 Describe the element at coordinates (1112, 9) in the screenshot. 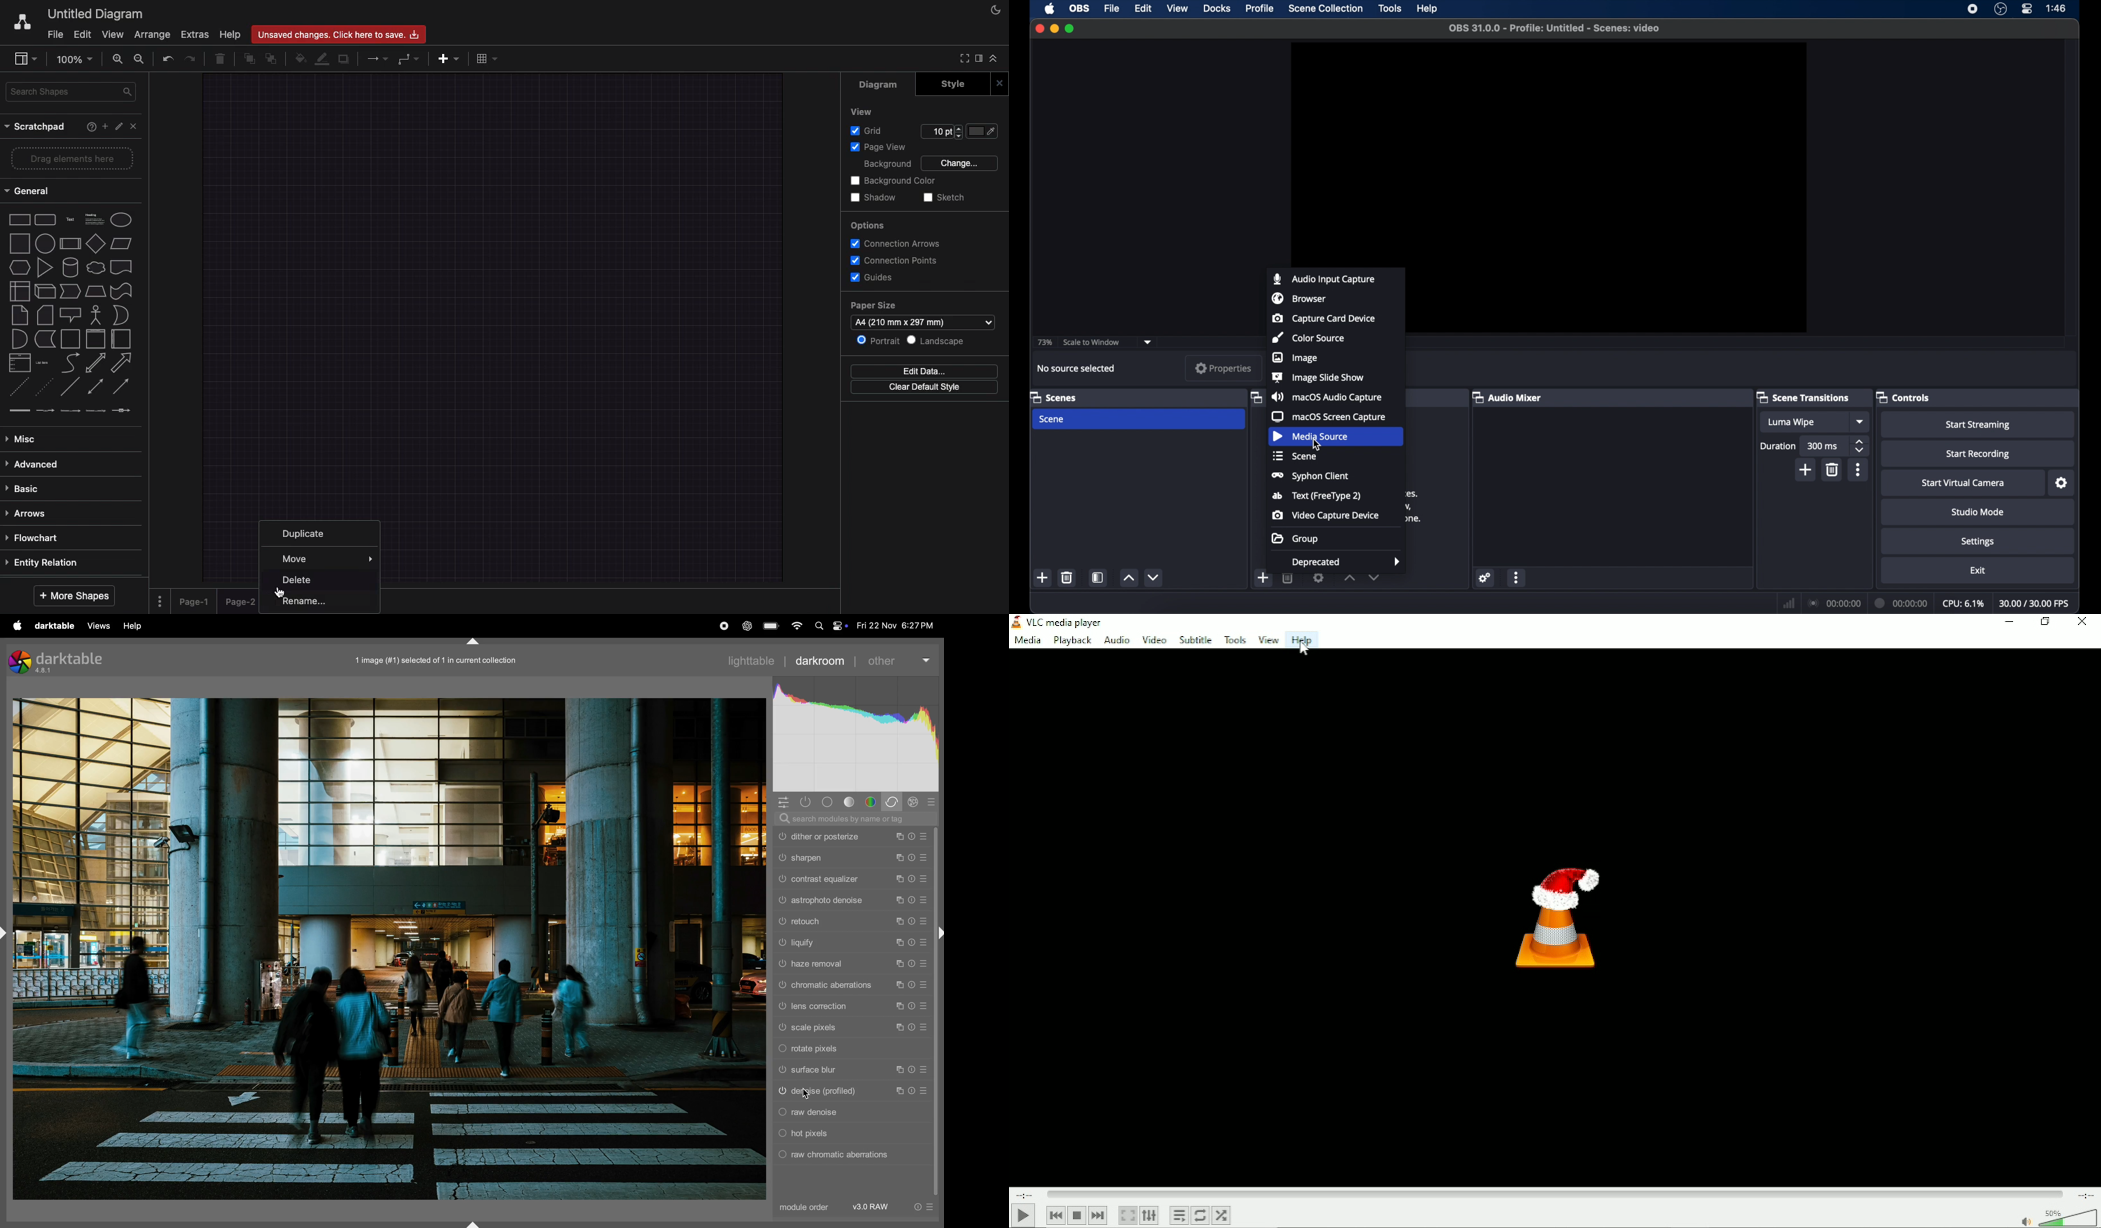

I see `file` at that location.